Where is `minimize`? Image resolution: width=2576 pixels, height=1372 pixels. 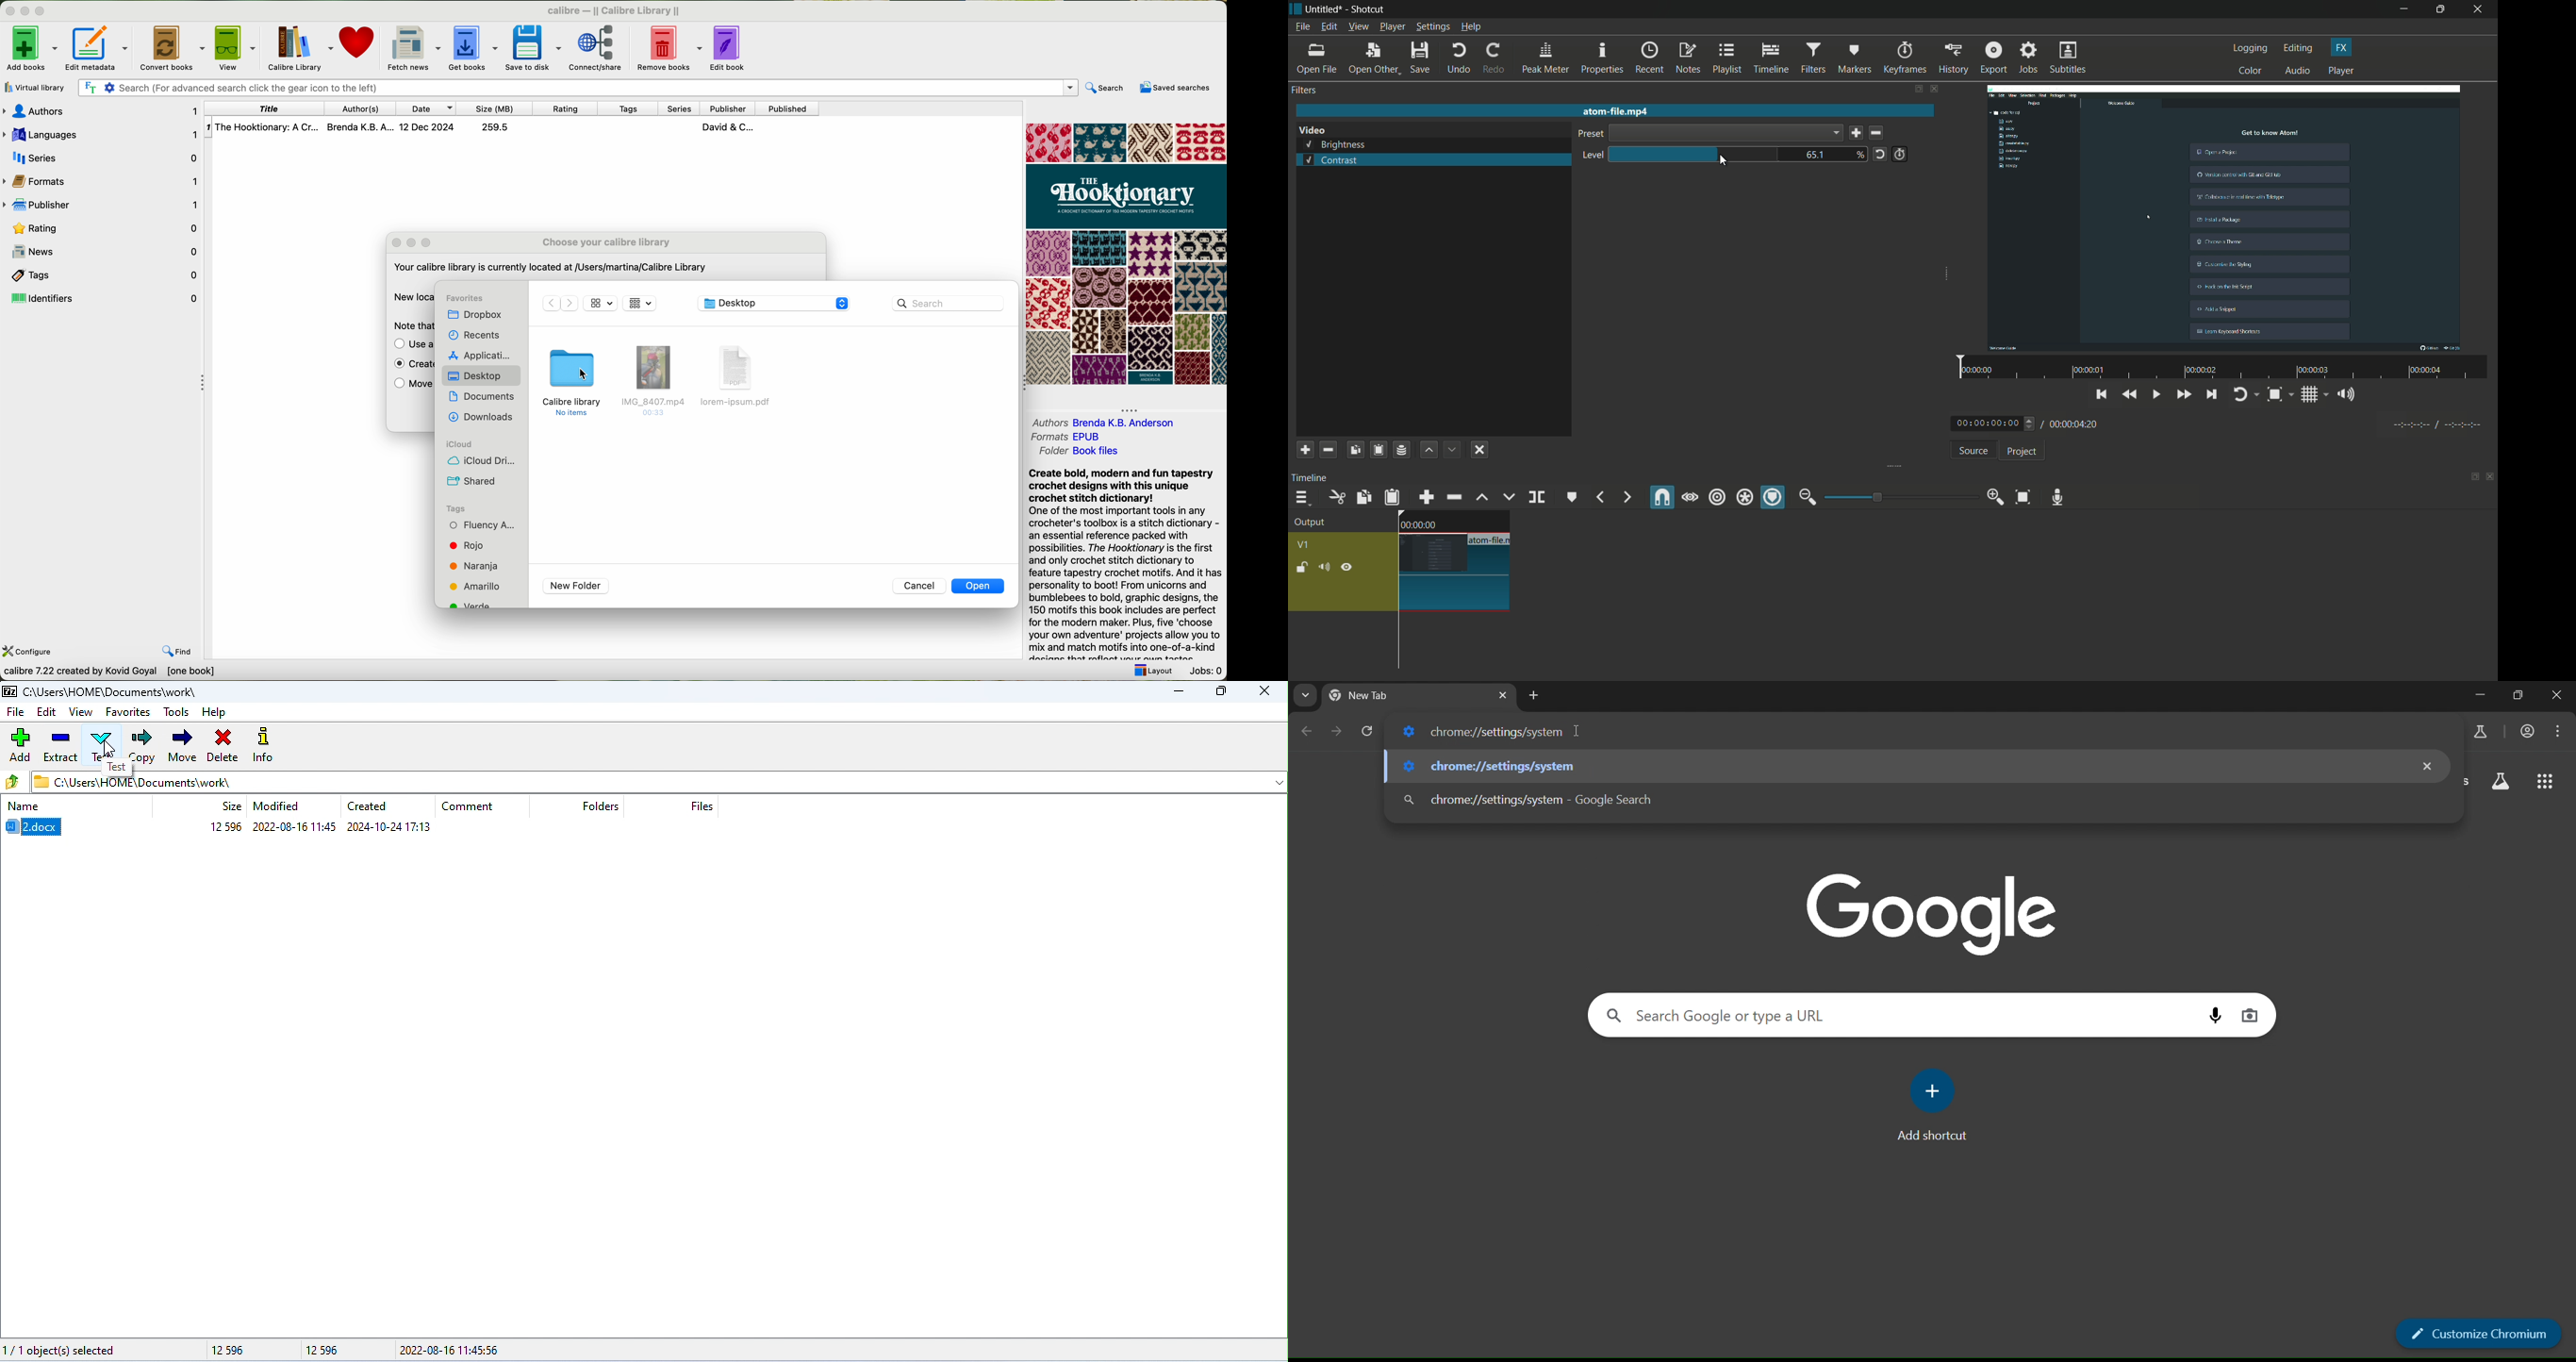 minimize is located at coordinates (1181, 694).